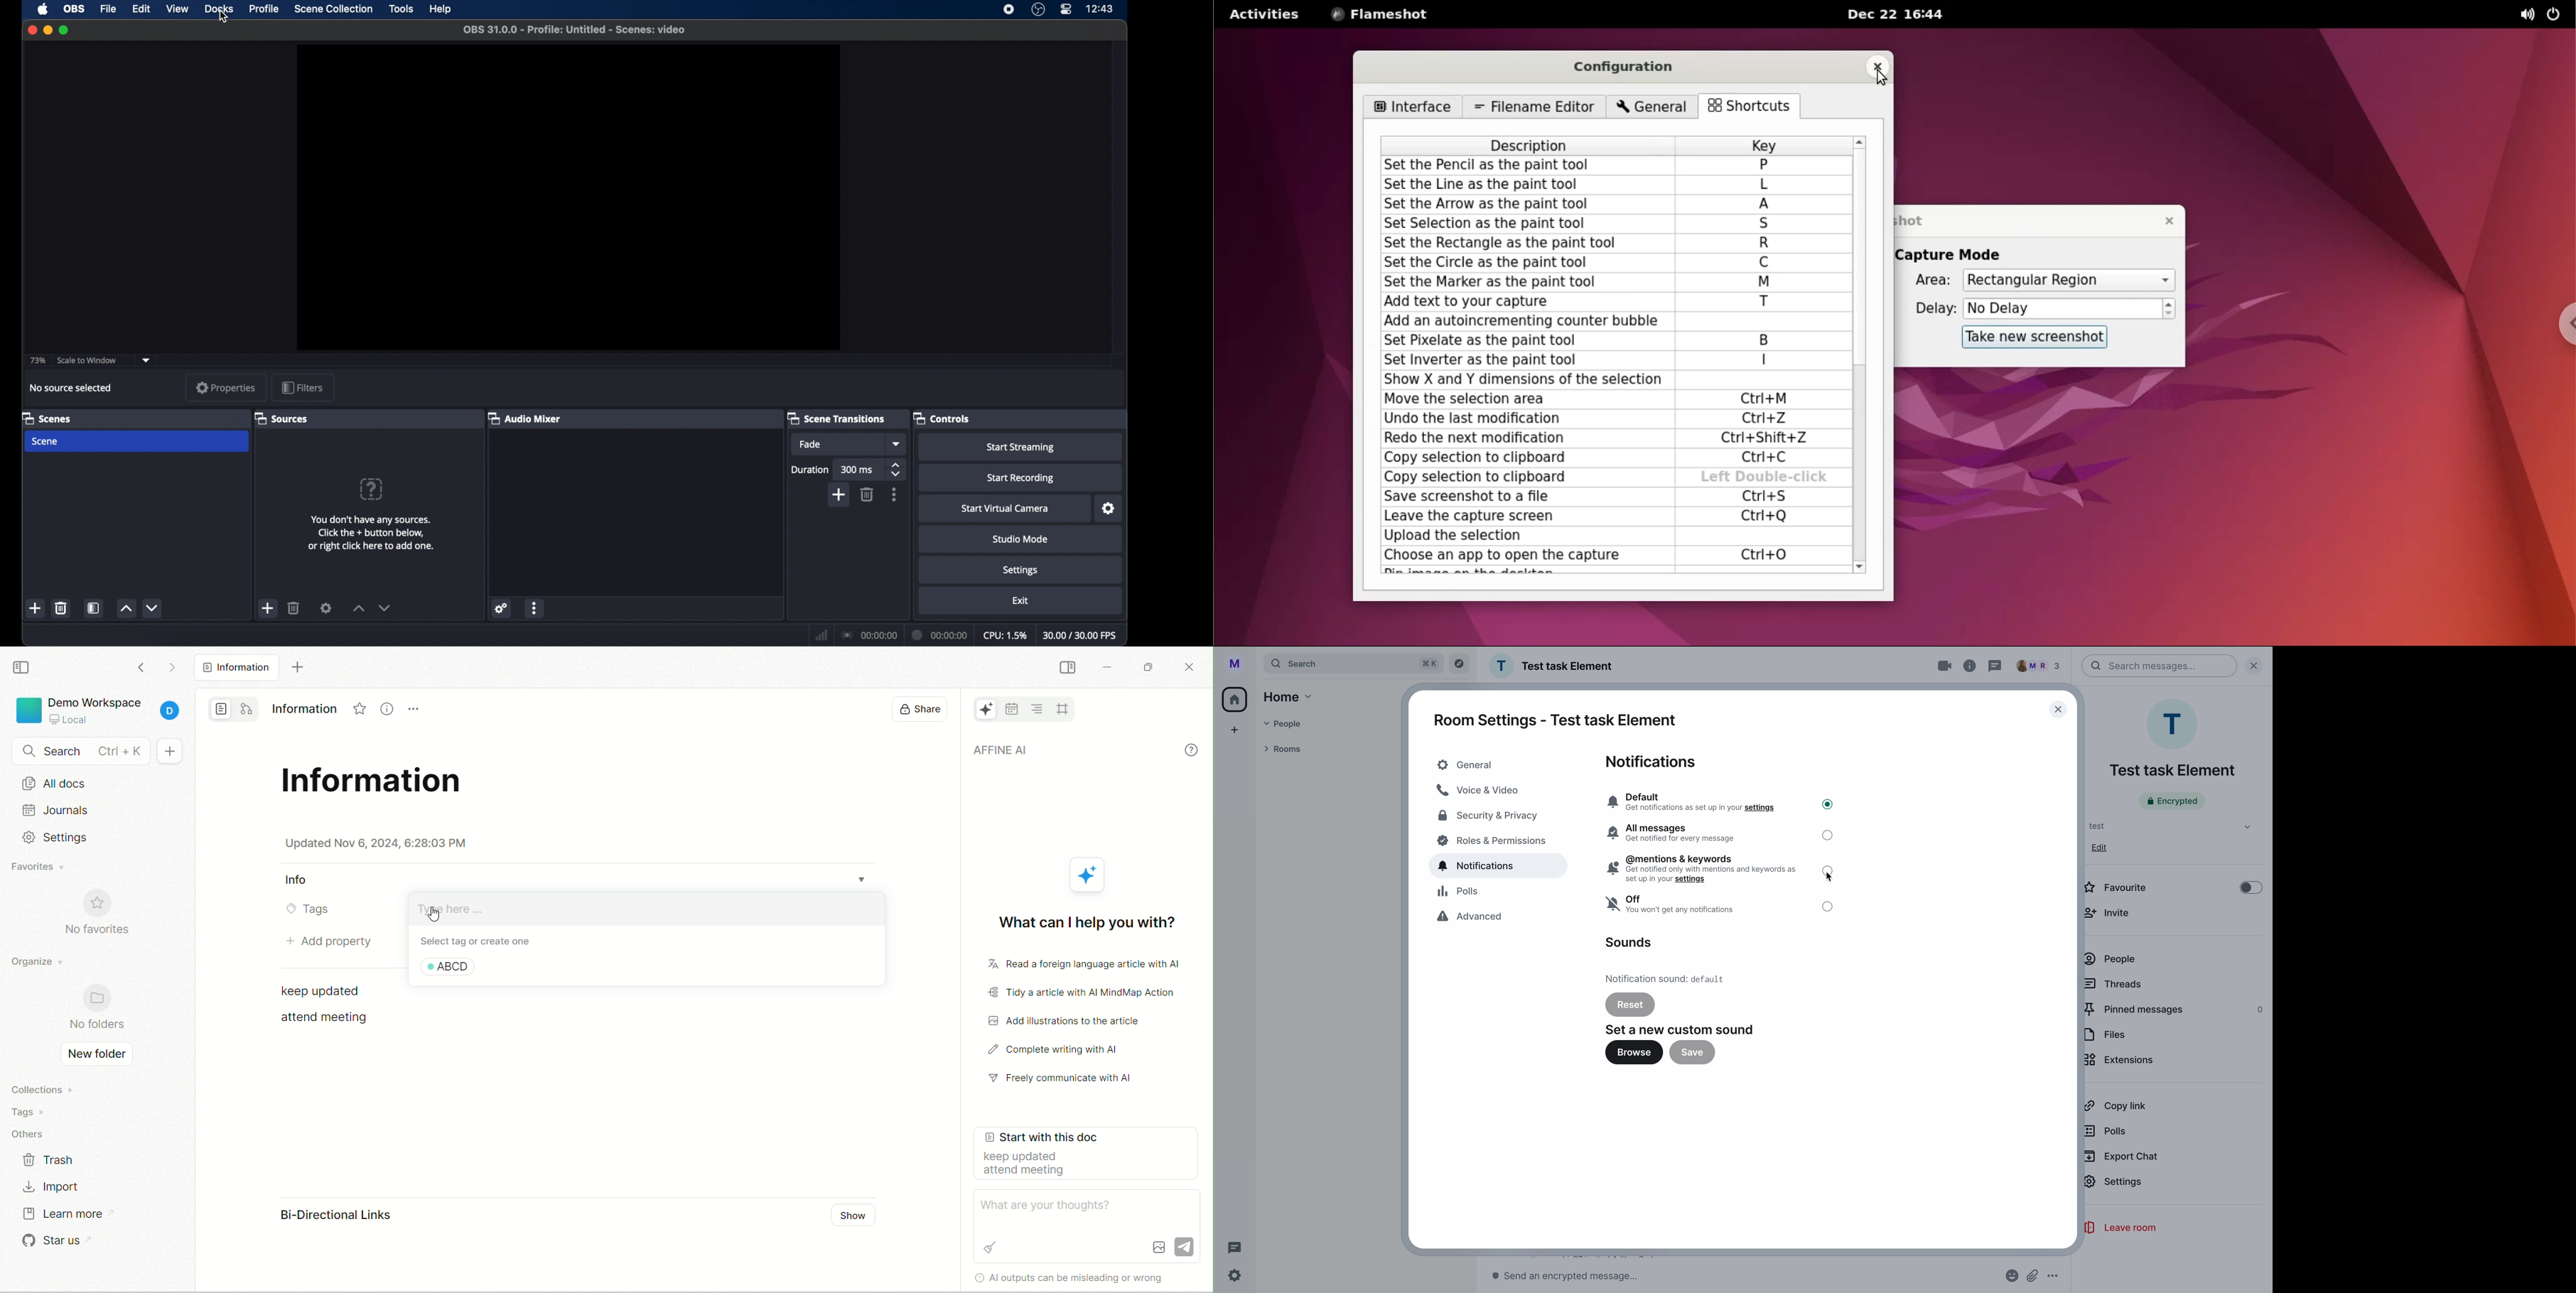 This screenshot has height=1316, width=2576. Describe the element at coordinates (126, 609) in the screenshot. I see `increment` at that location.